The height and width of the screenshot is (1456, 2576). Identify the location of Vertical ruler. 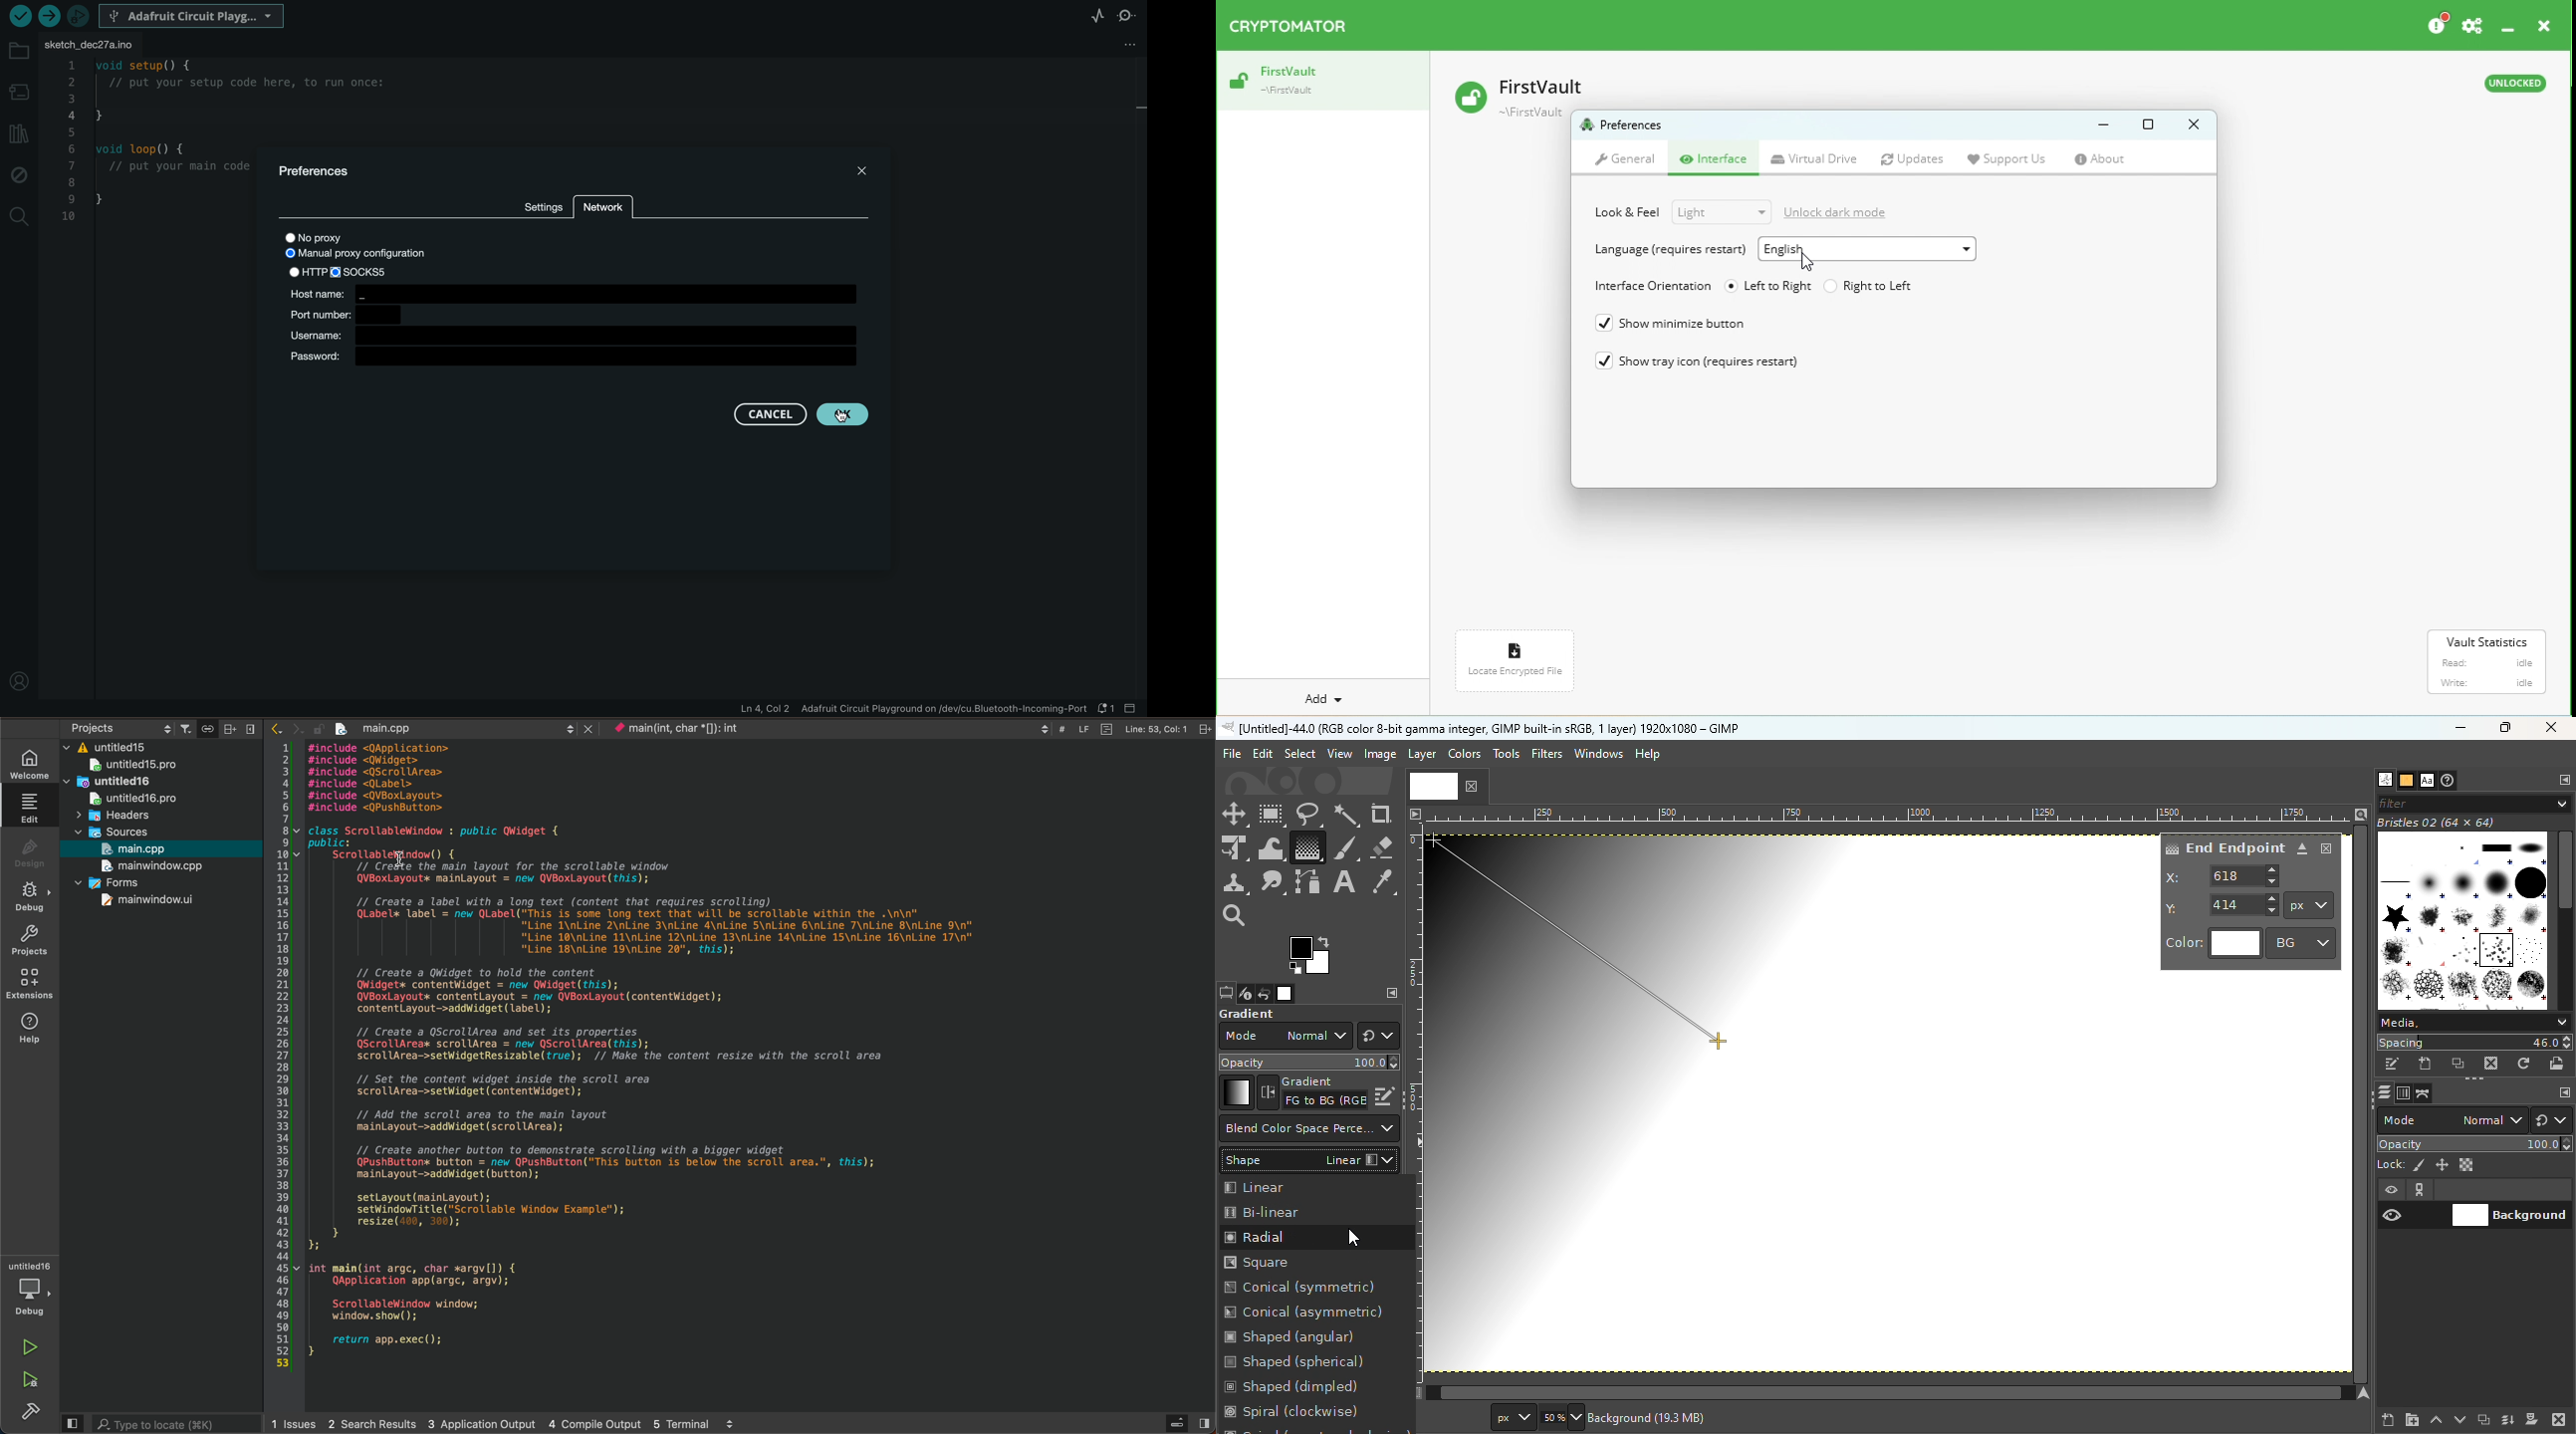
(1415, 1102).